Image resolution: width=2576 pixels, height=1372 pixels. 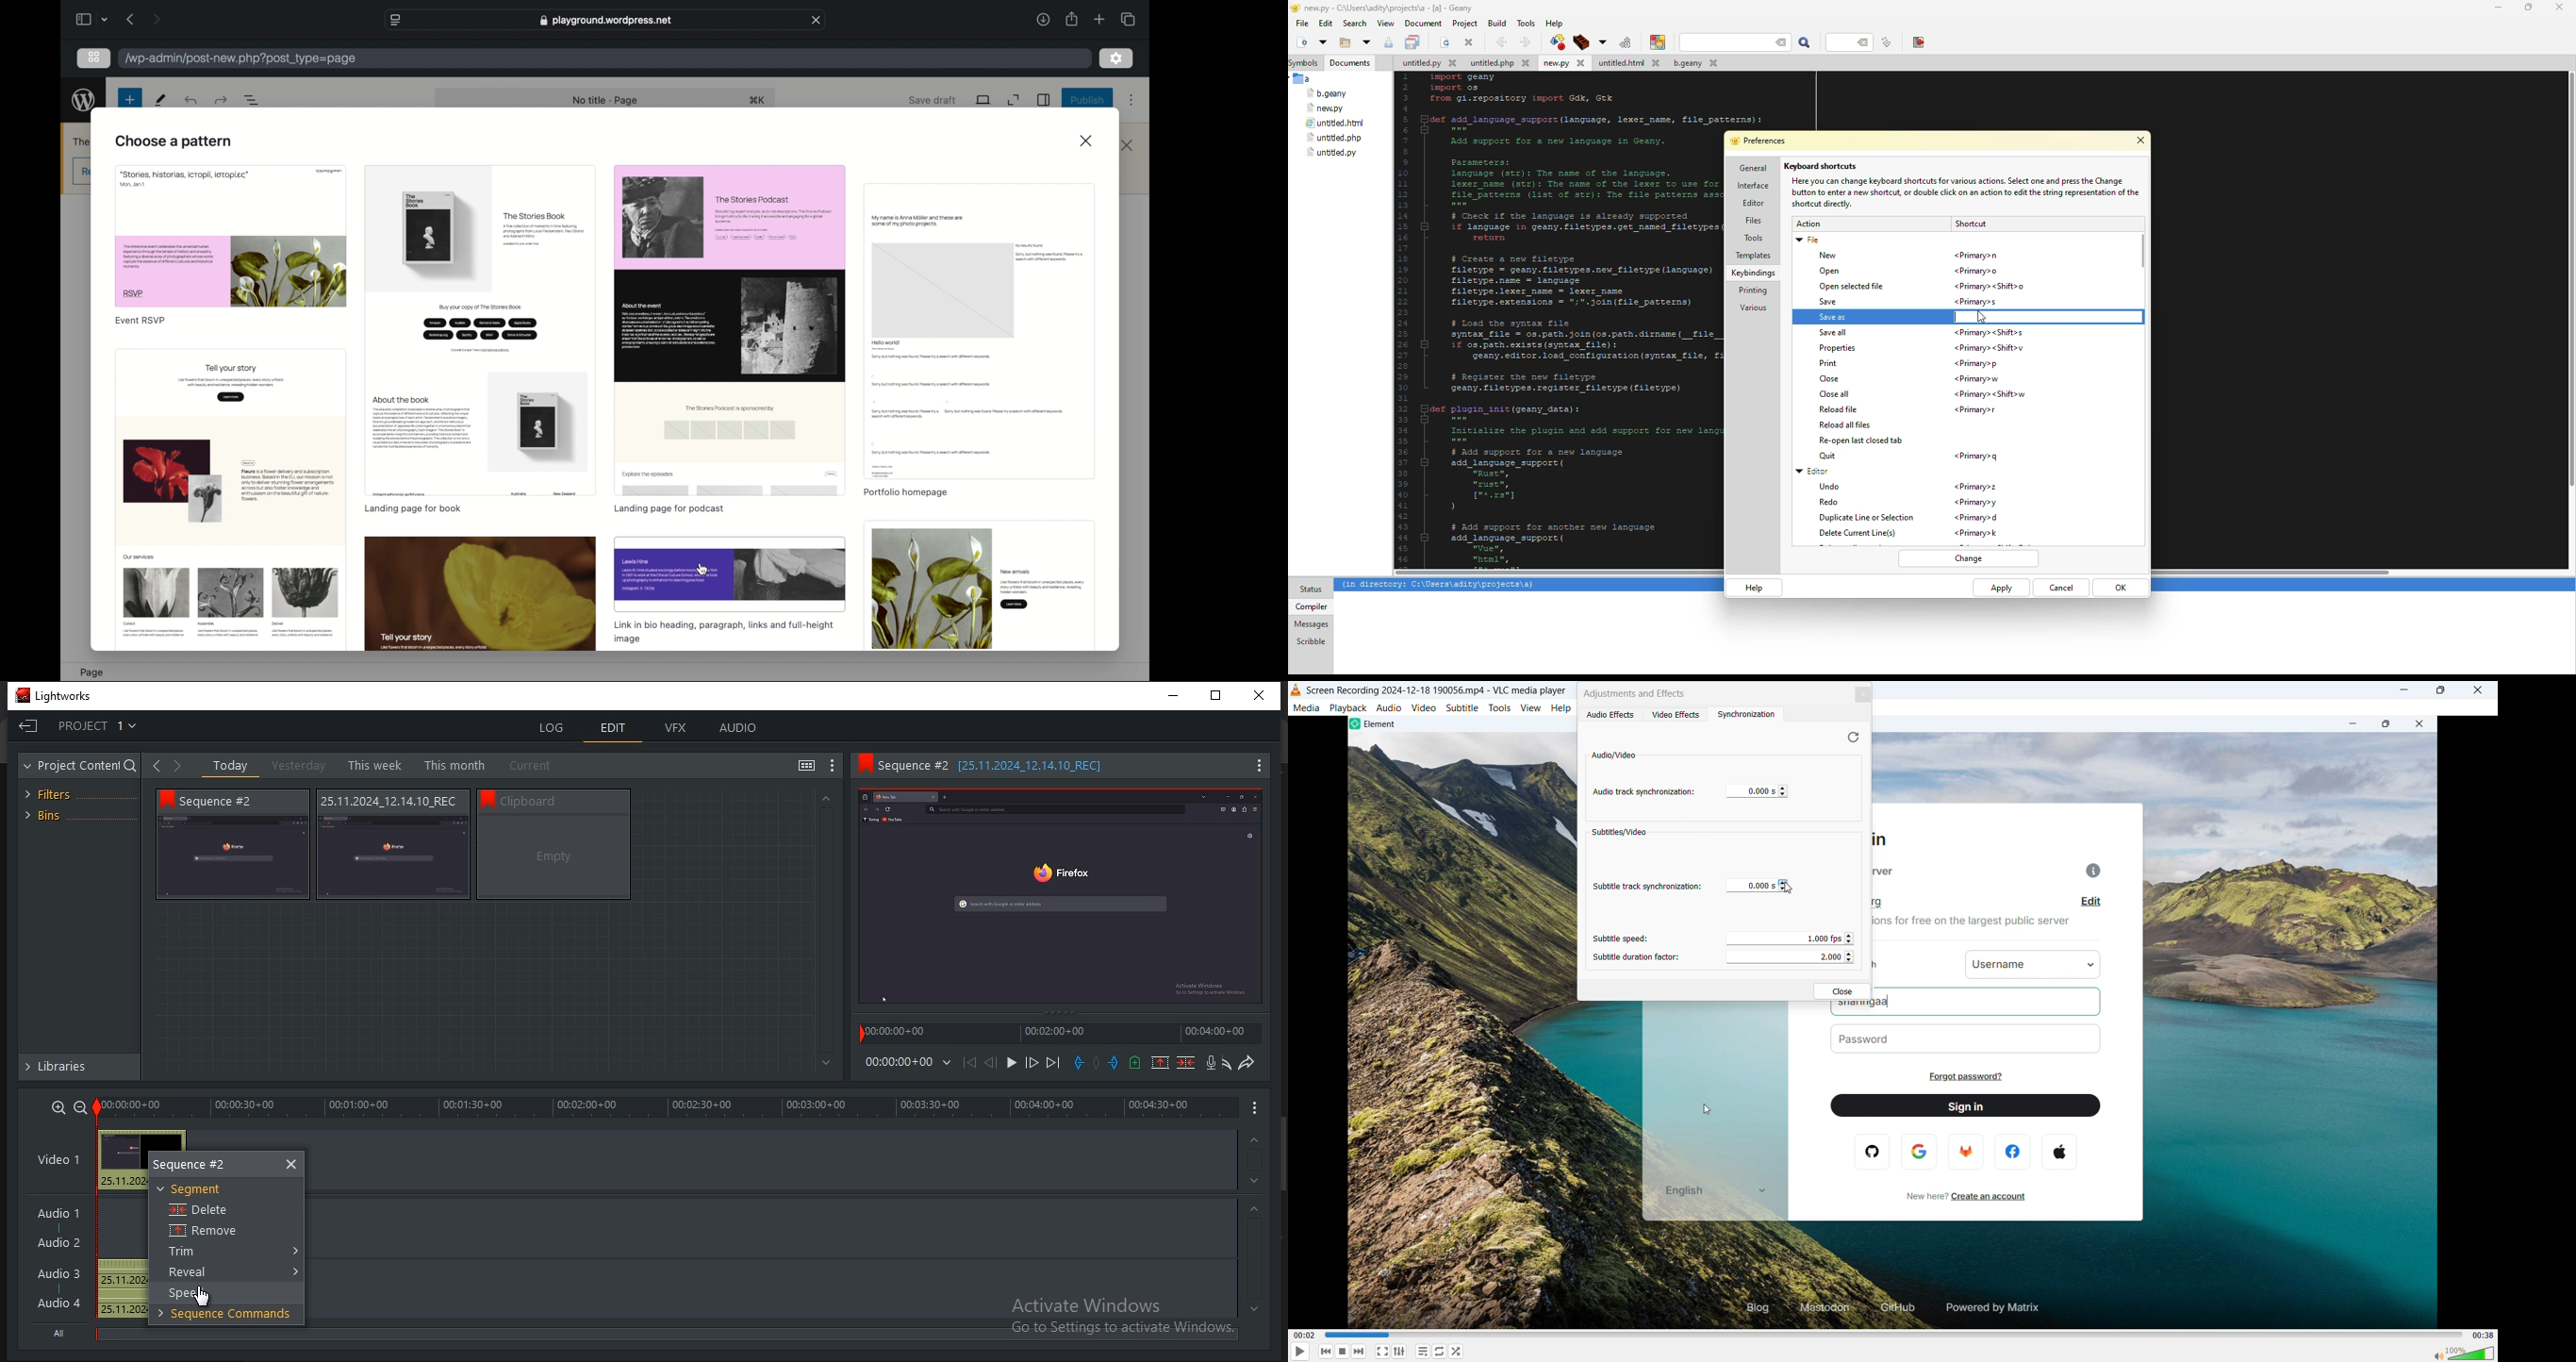 What do you see at coordinates (228, 801) in the screenshot?
I see `Sequence # 2` at bounding box center [228, 801].